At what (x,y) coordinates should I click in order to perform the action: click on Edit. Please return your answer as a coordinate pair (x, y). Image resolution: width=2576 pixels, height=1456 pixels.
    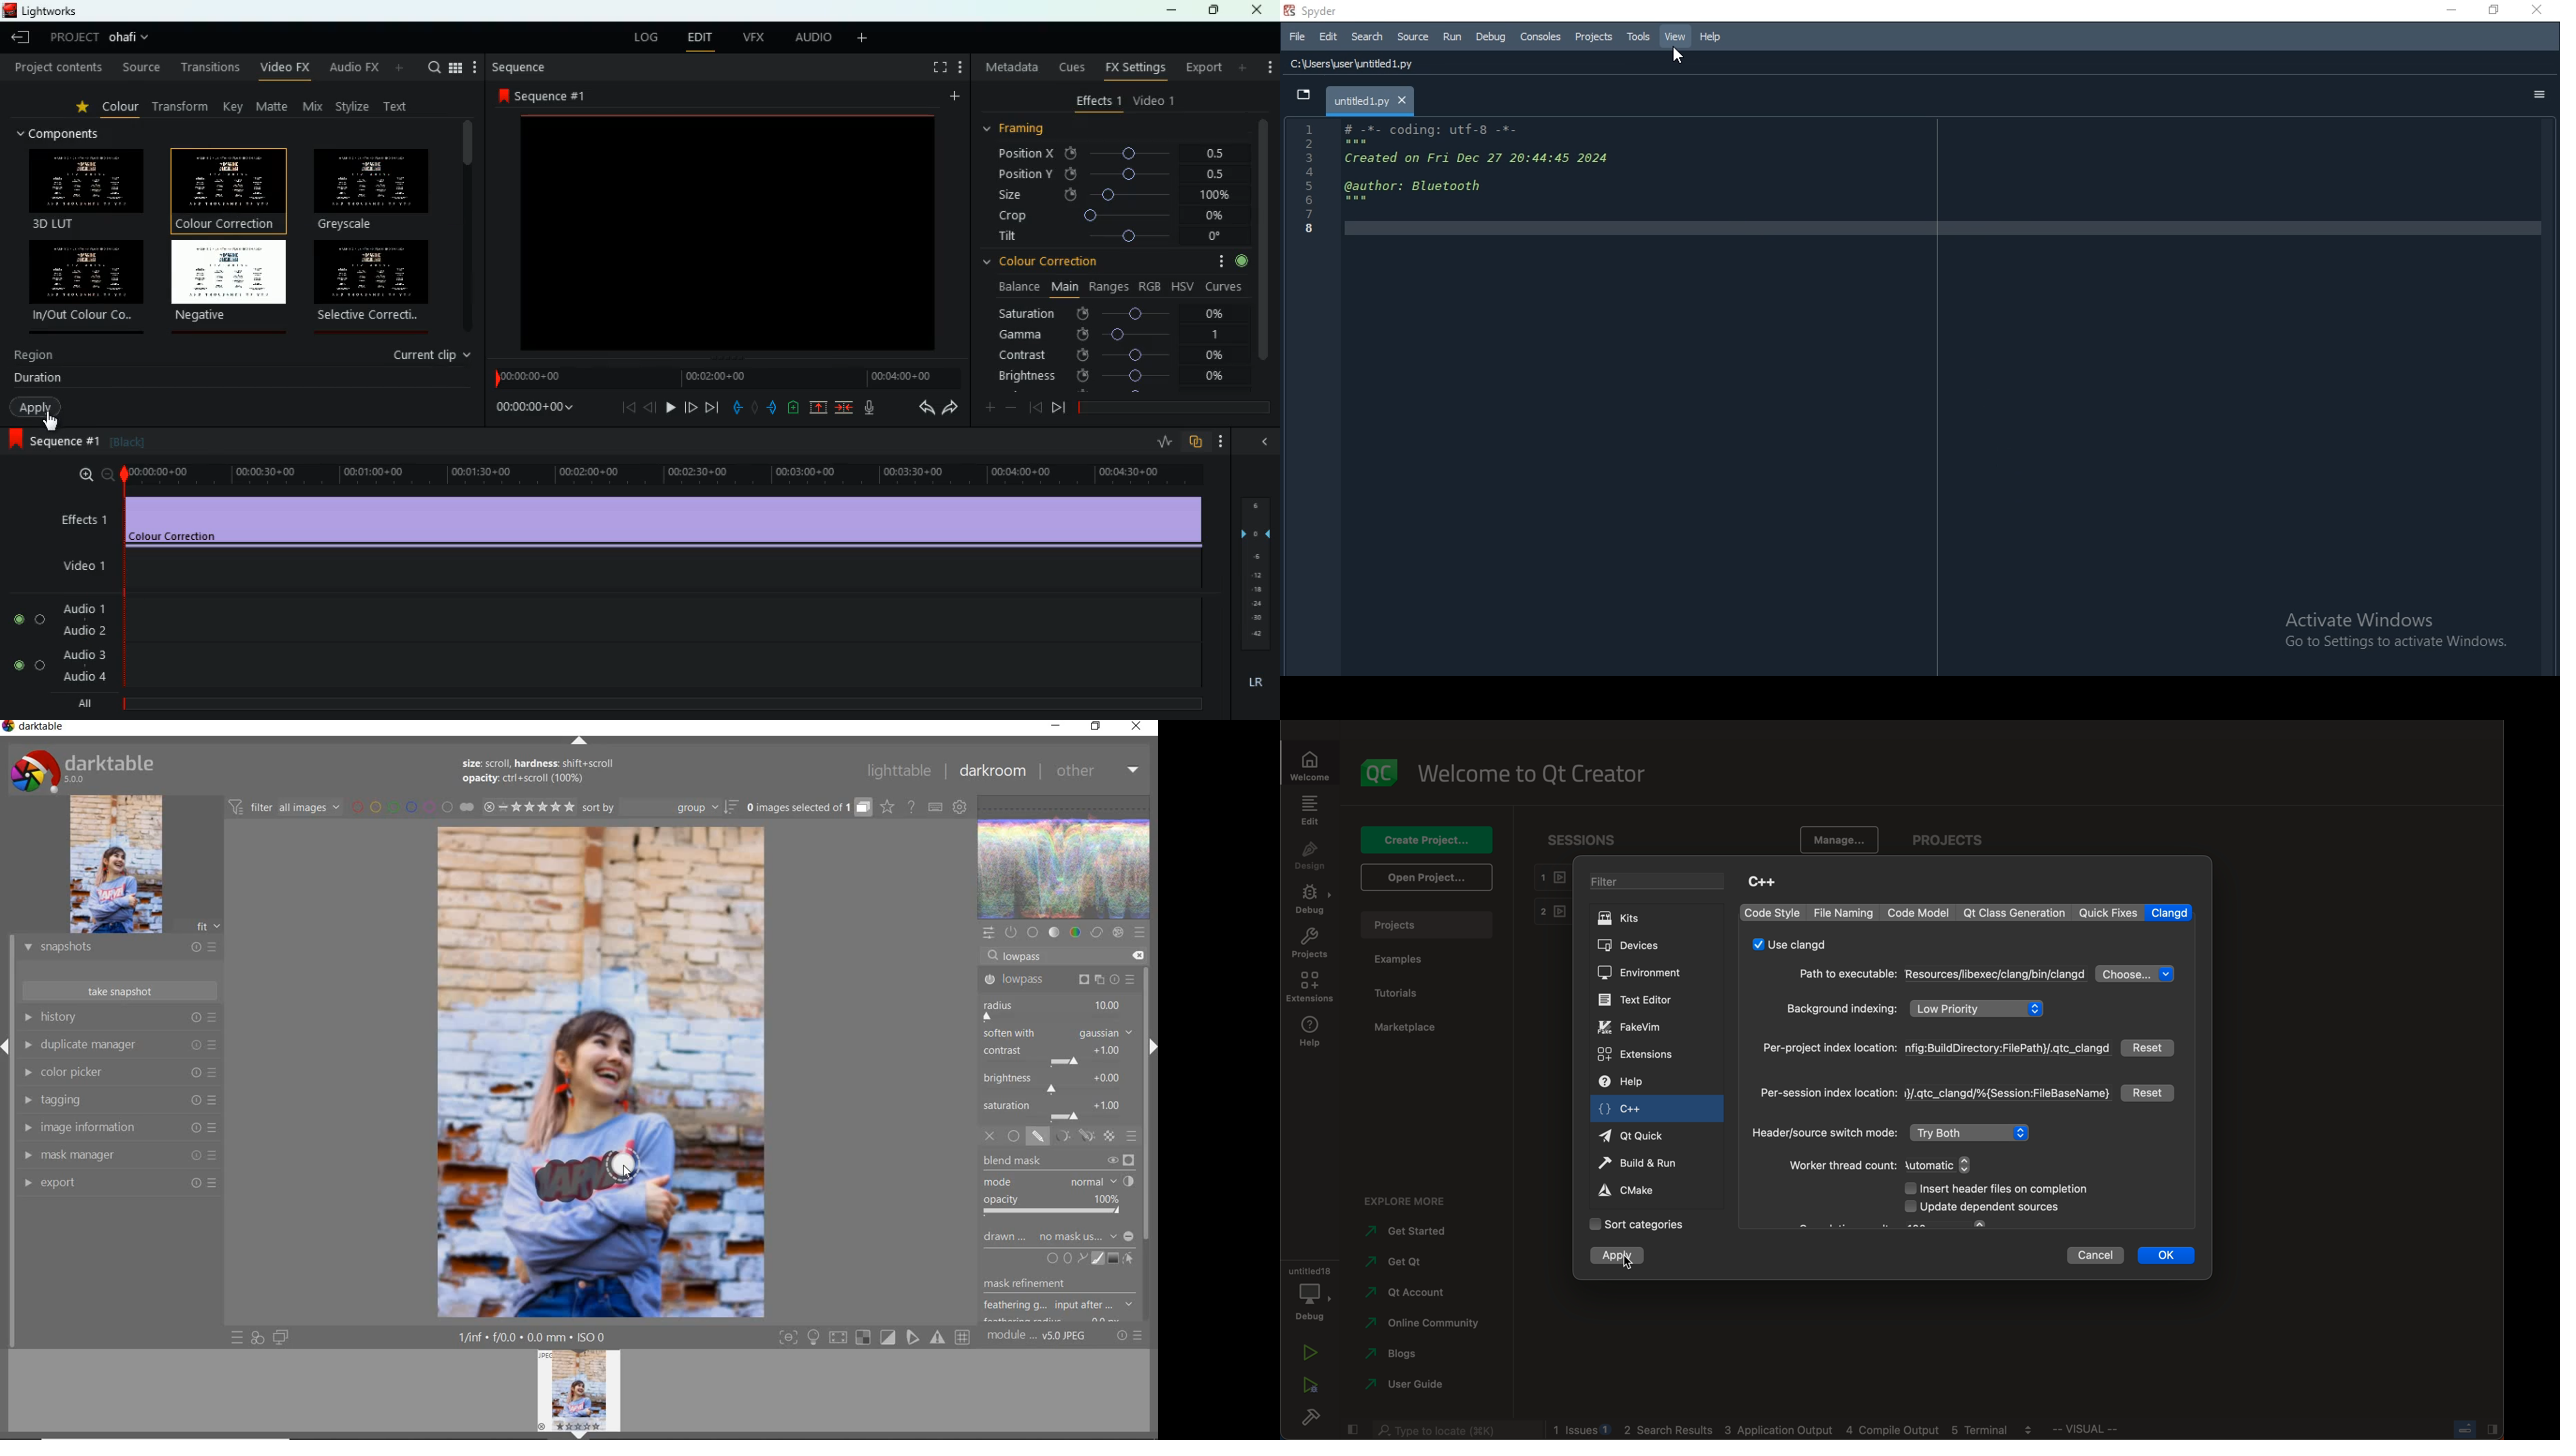
    Looking at the image, I should click on (1327, 37).